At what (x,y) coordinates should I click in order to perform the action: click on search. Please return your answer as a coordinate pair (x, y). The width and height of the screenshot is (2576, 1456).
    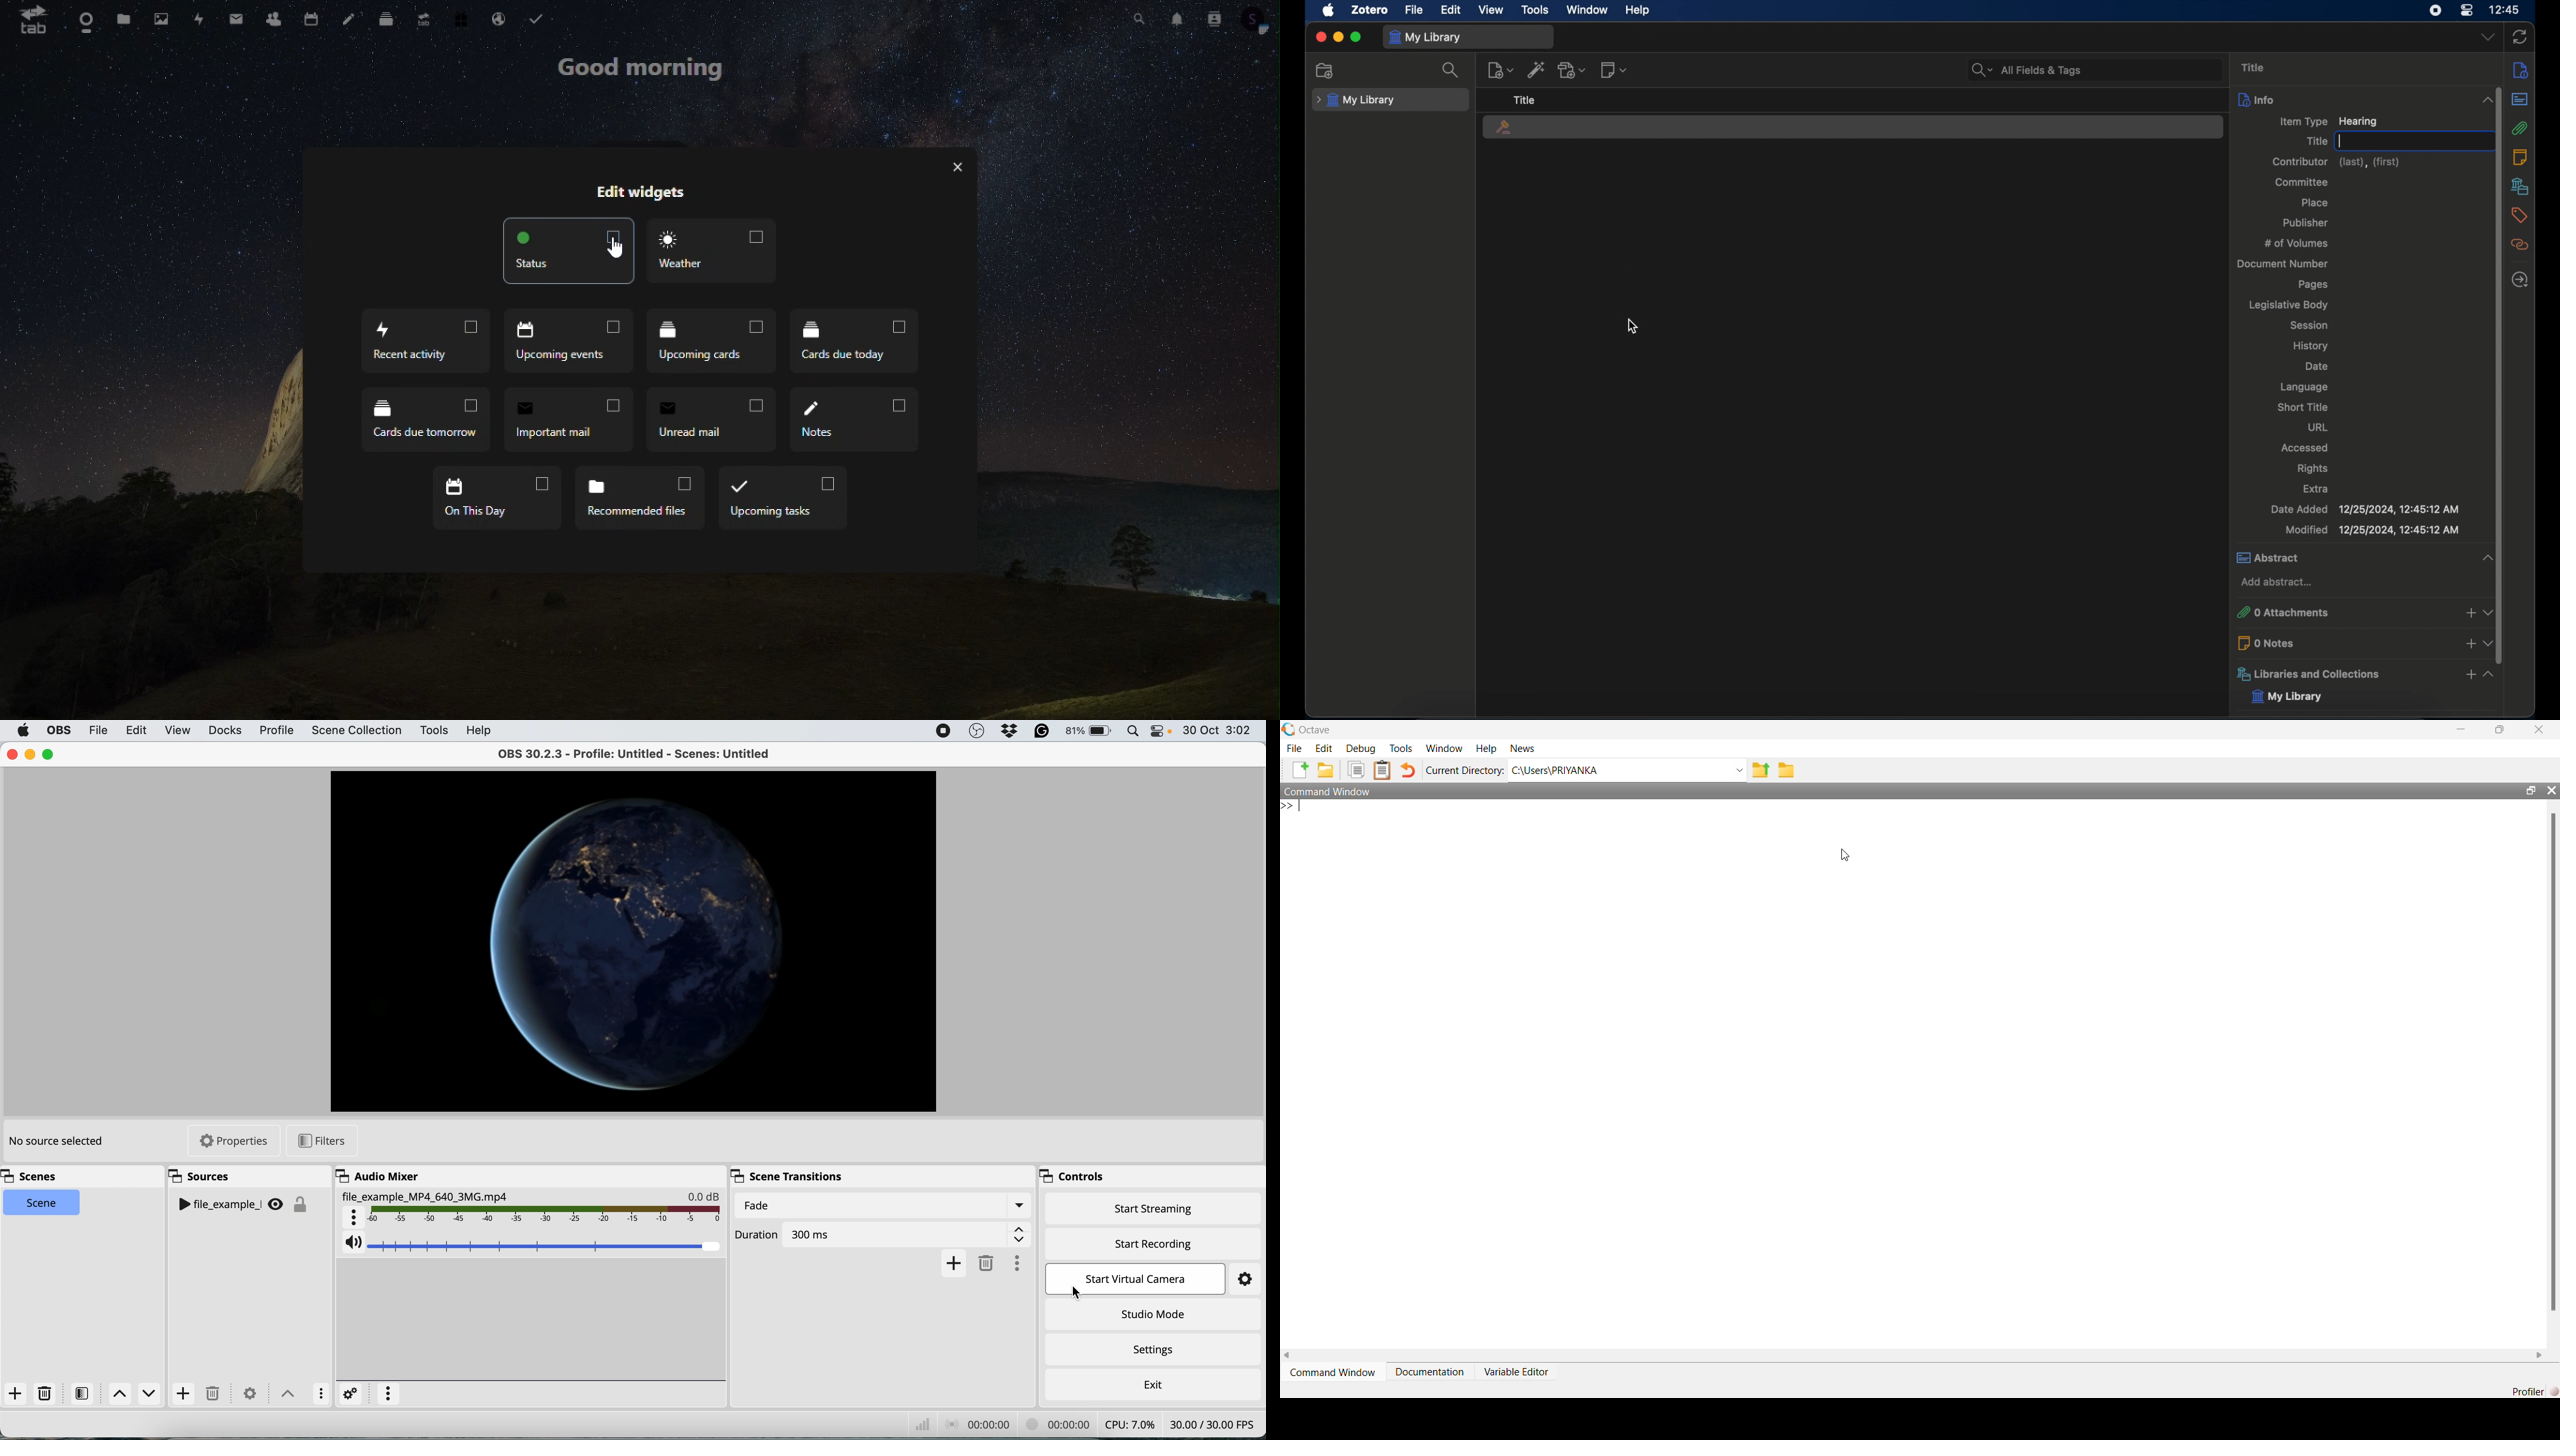
    Looking at the image, I should click on (2027, 70).